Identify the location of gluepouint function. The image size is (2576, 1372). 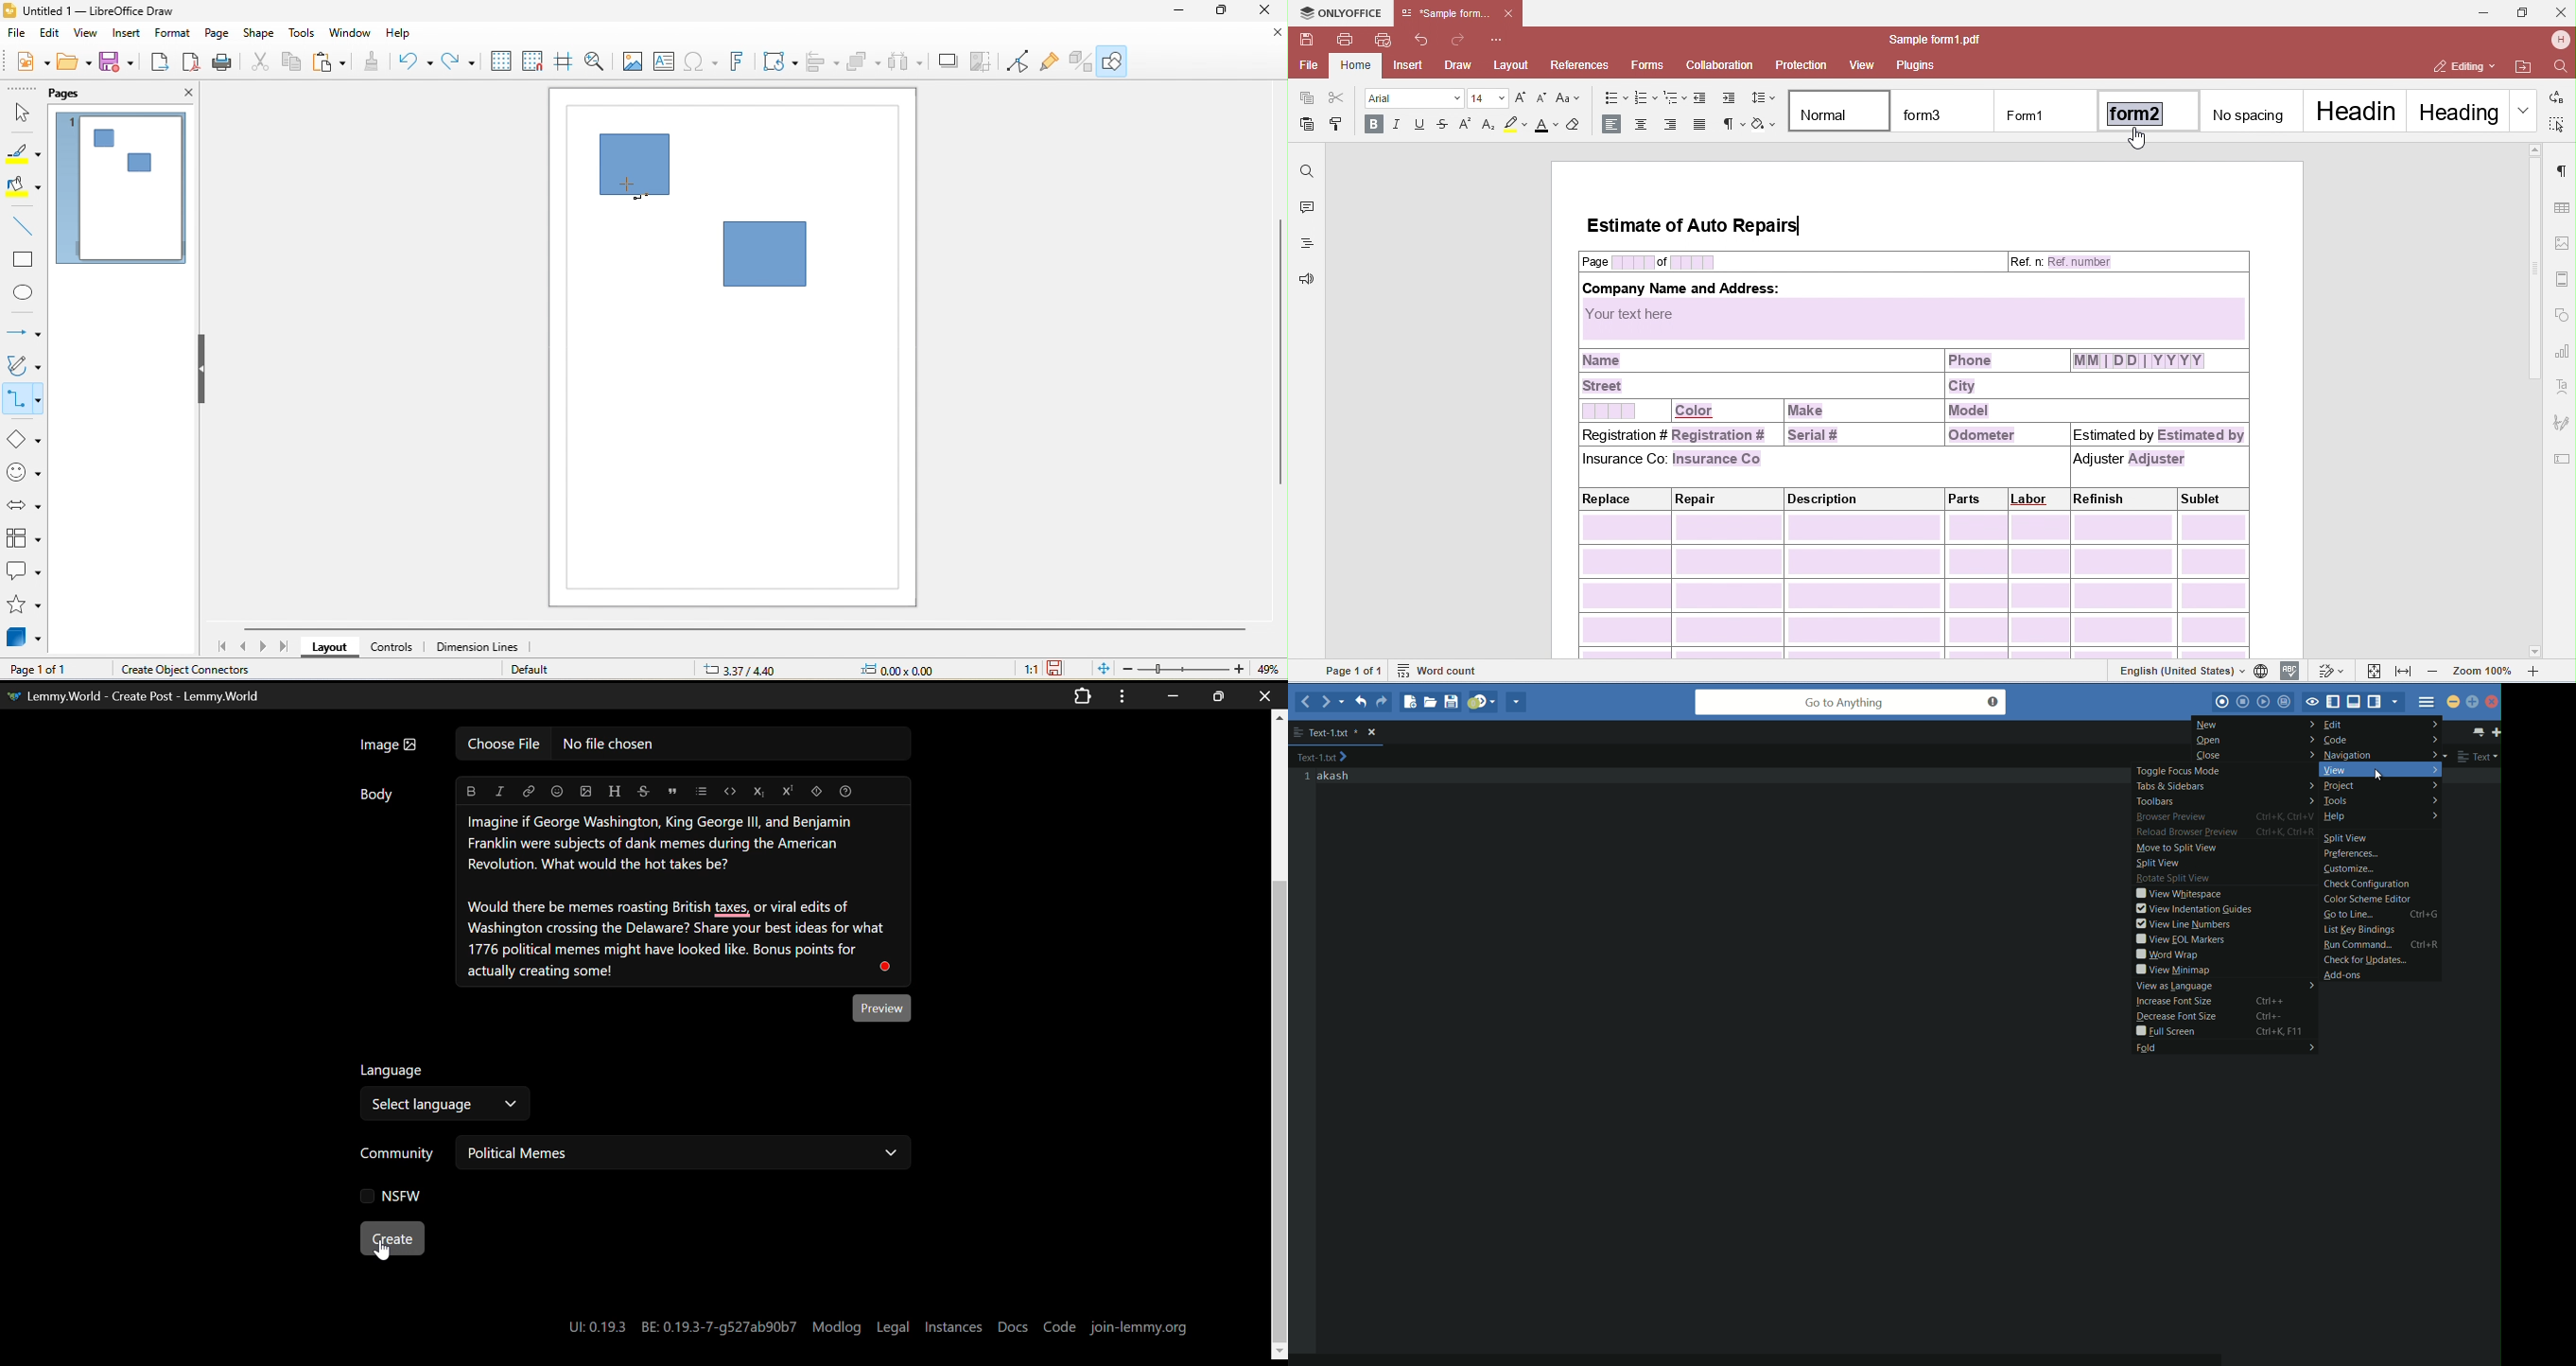
(1053, 60).